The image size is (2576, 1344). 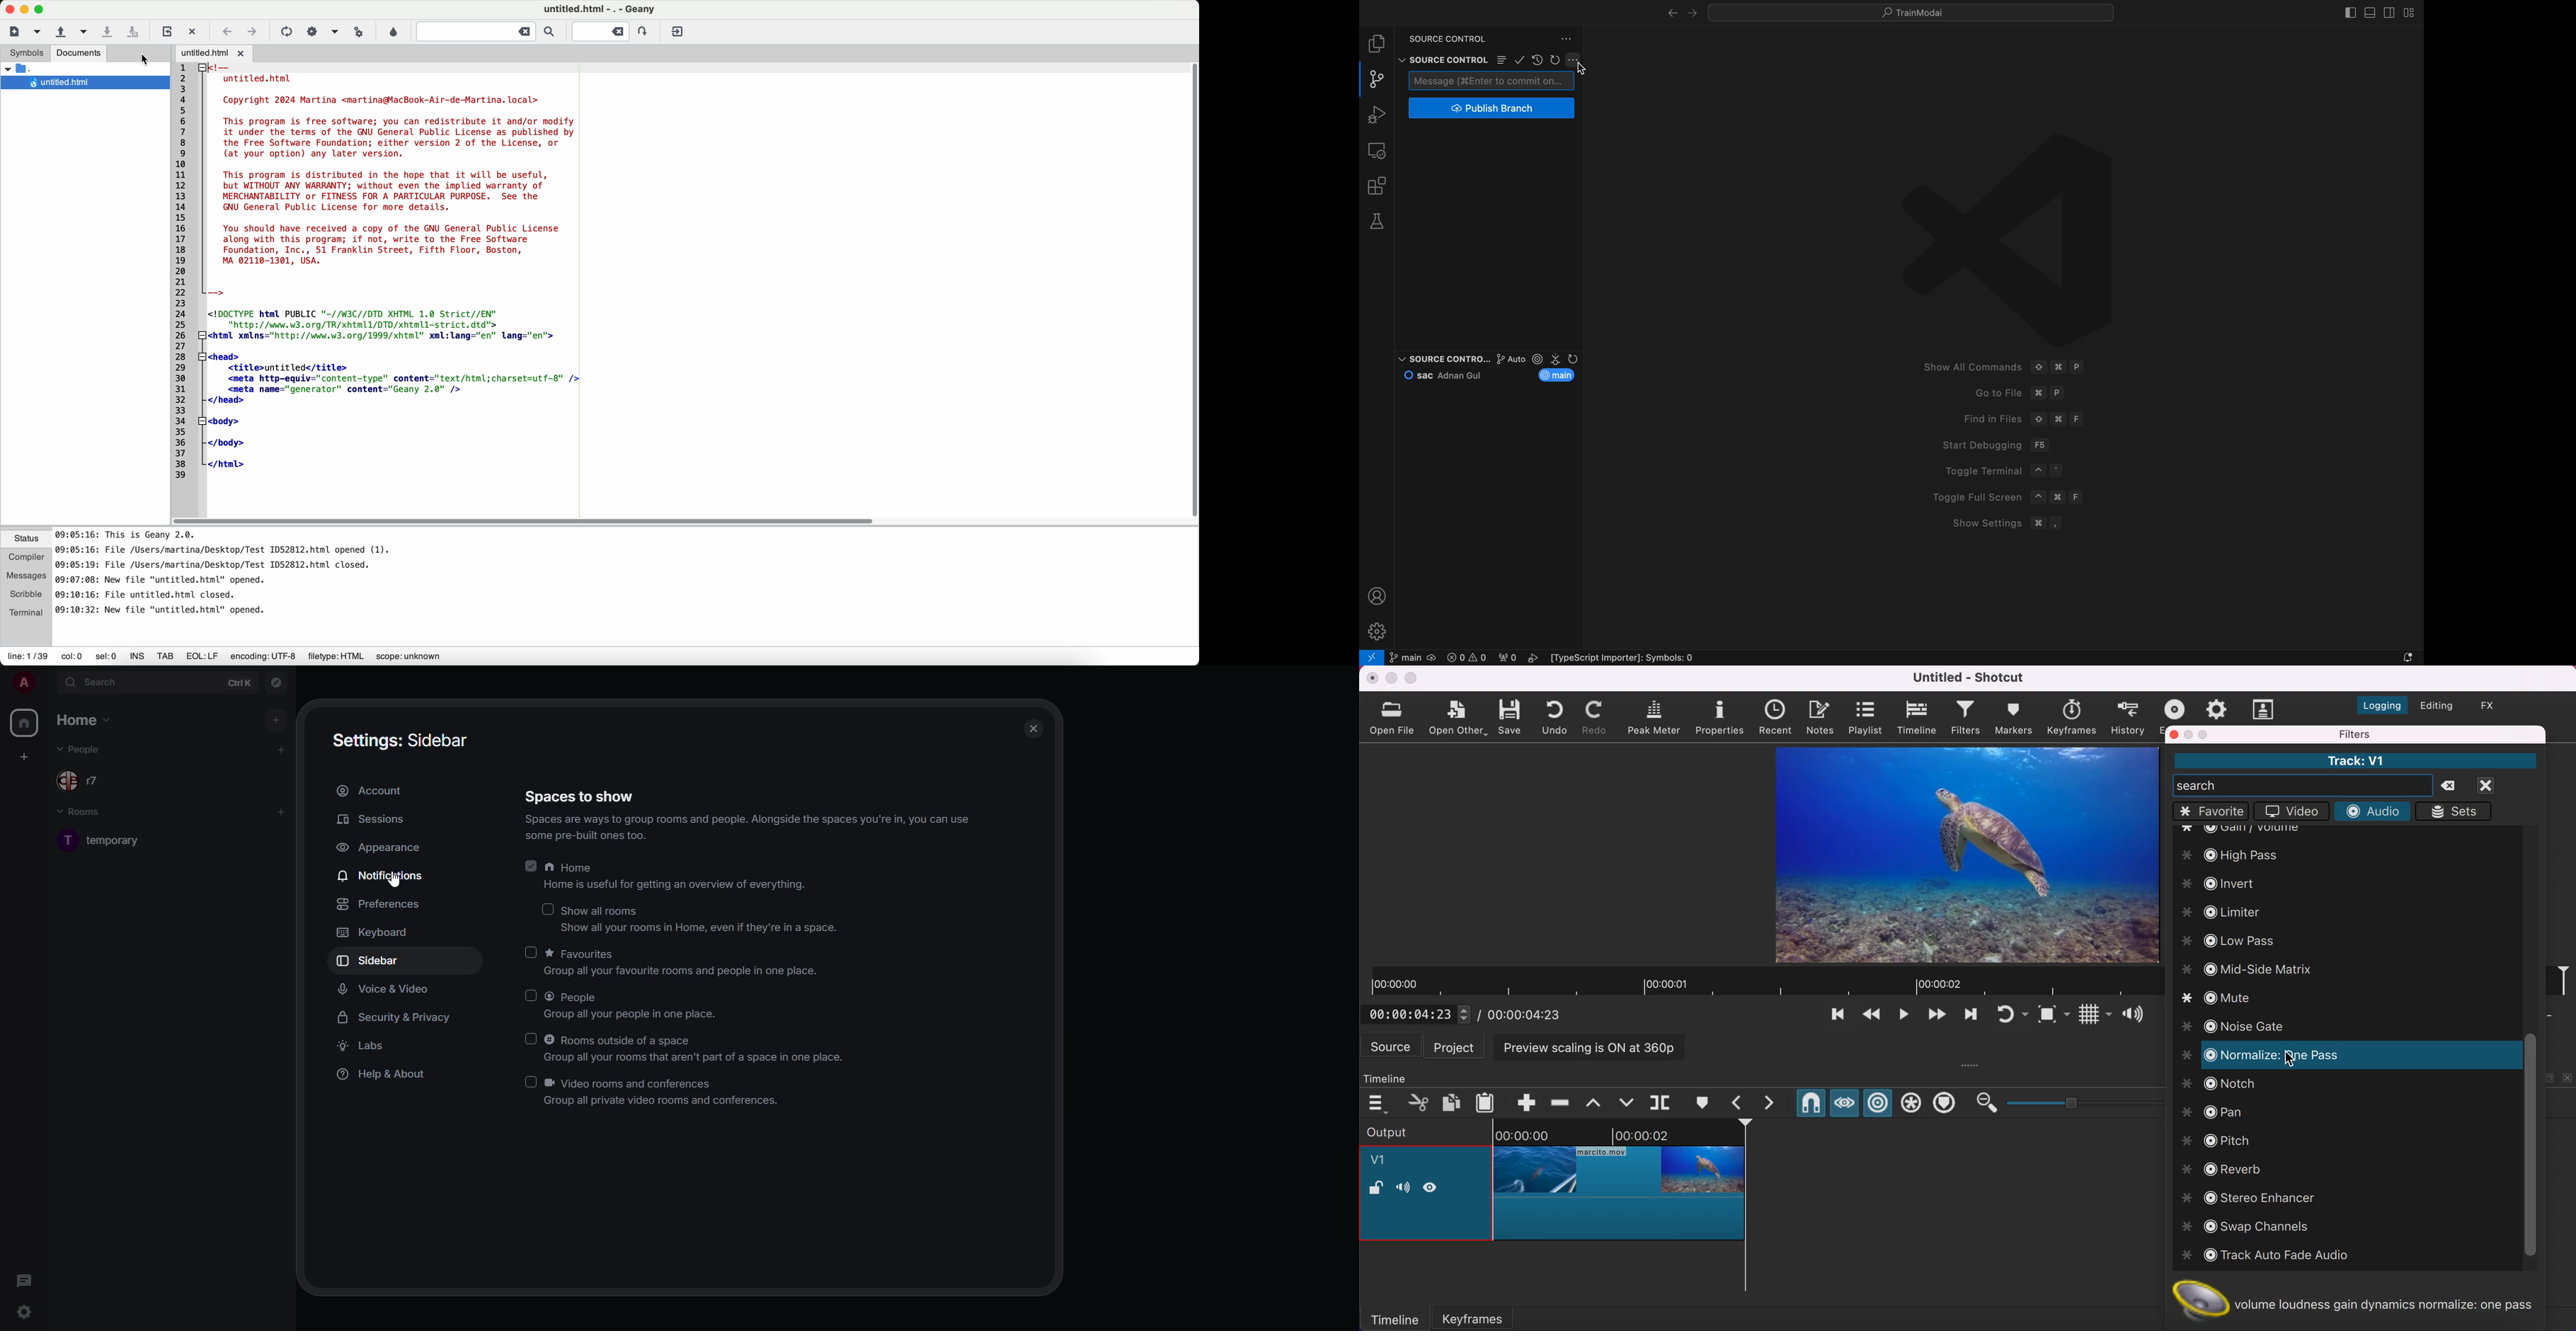 What do you see at coordinates (392, 31) in the screenshot?
I see `color` at bounding box center [392, 31].